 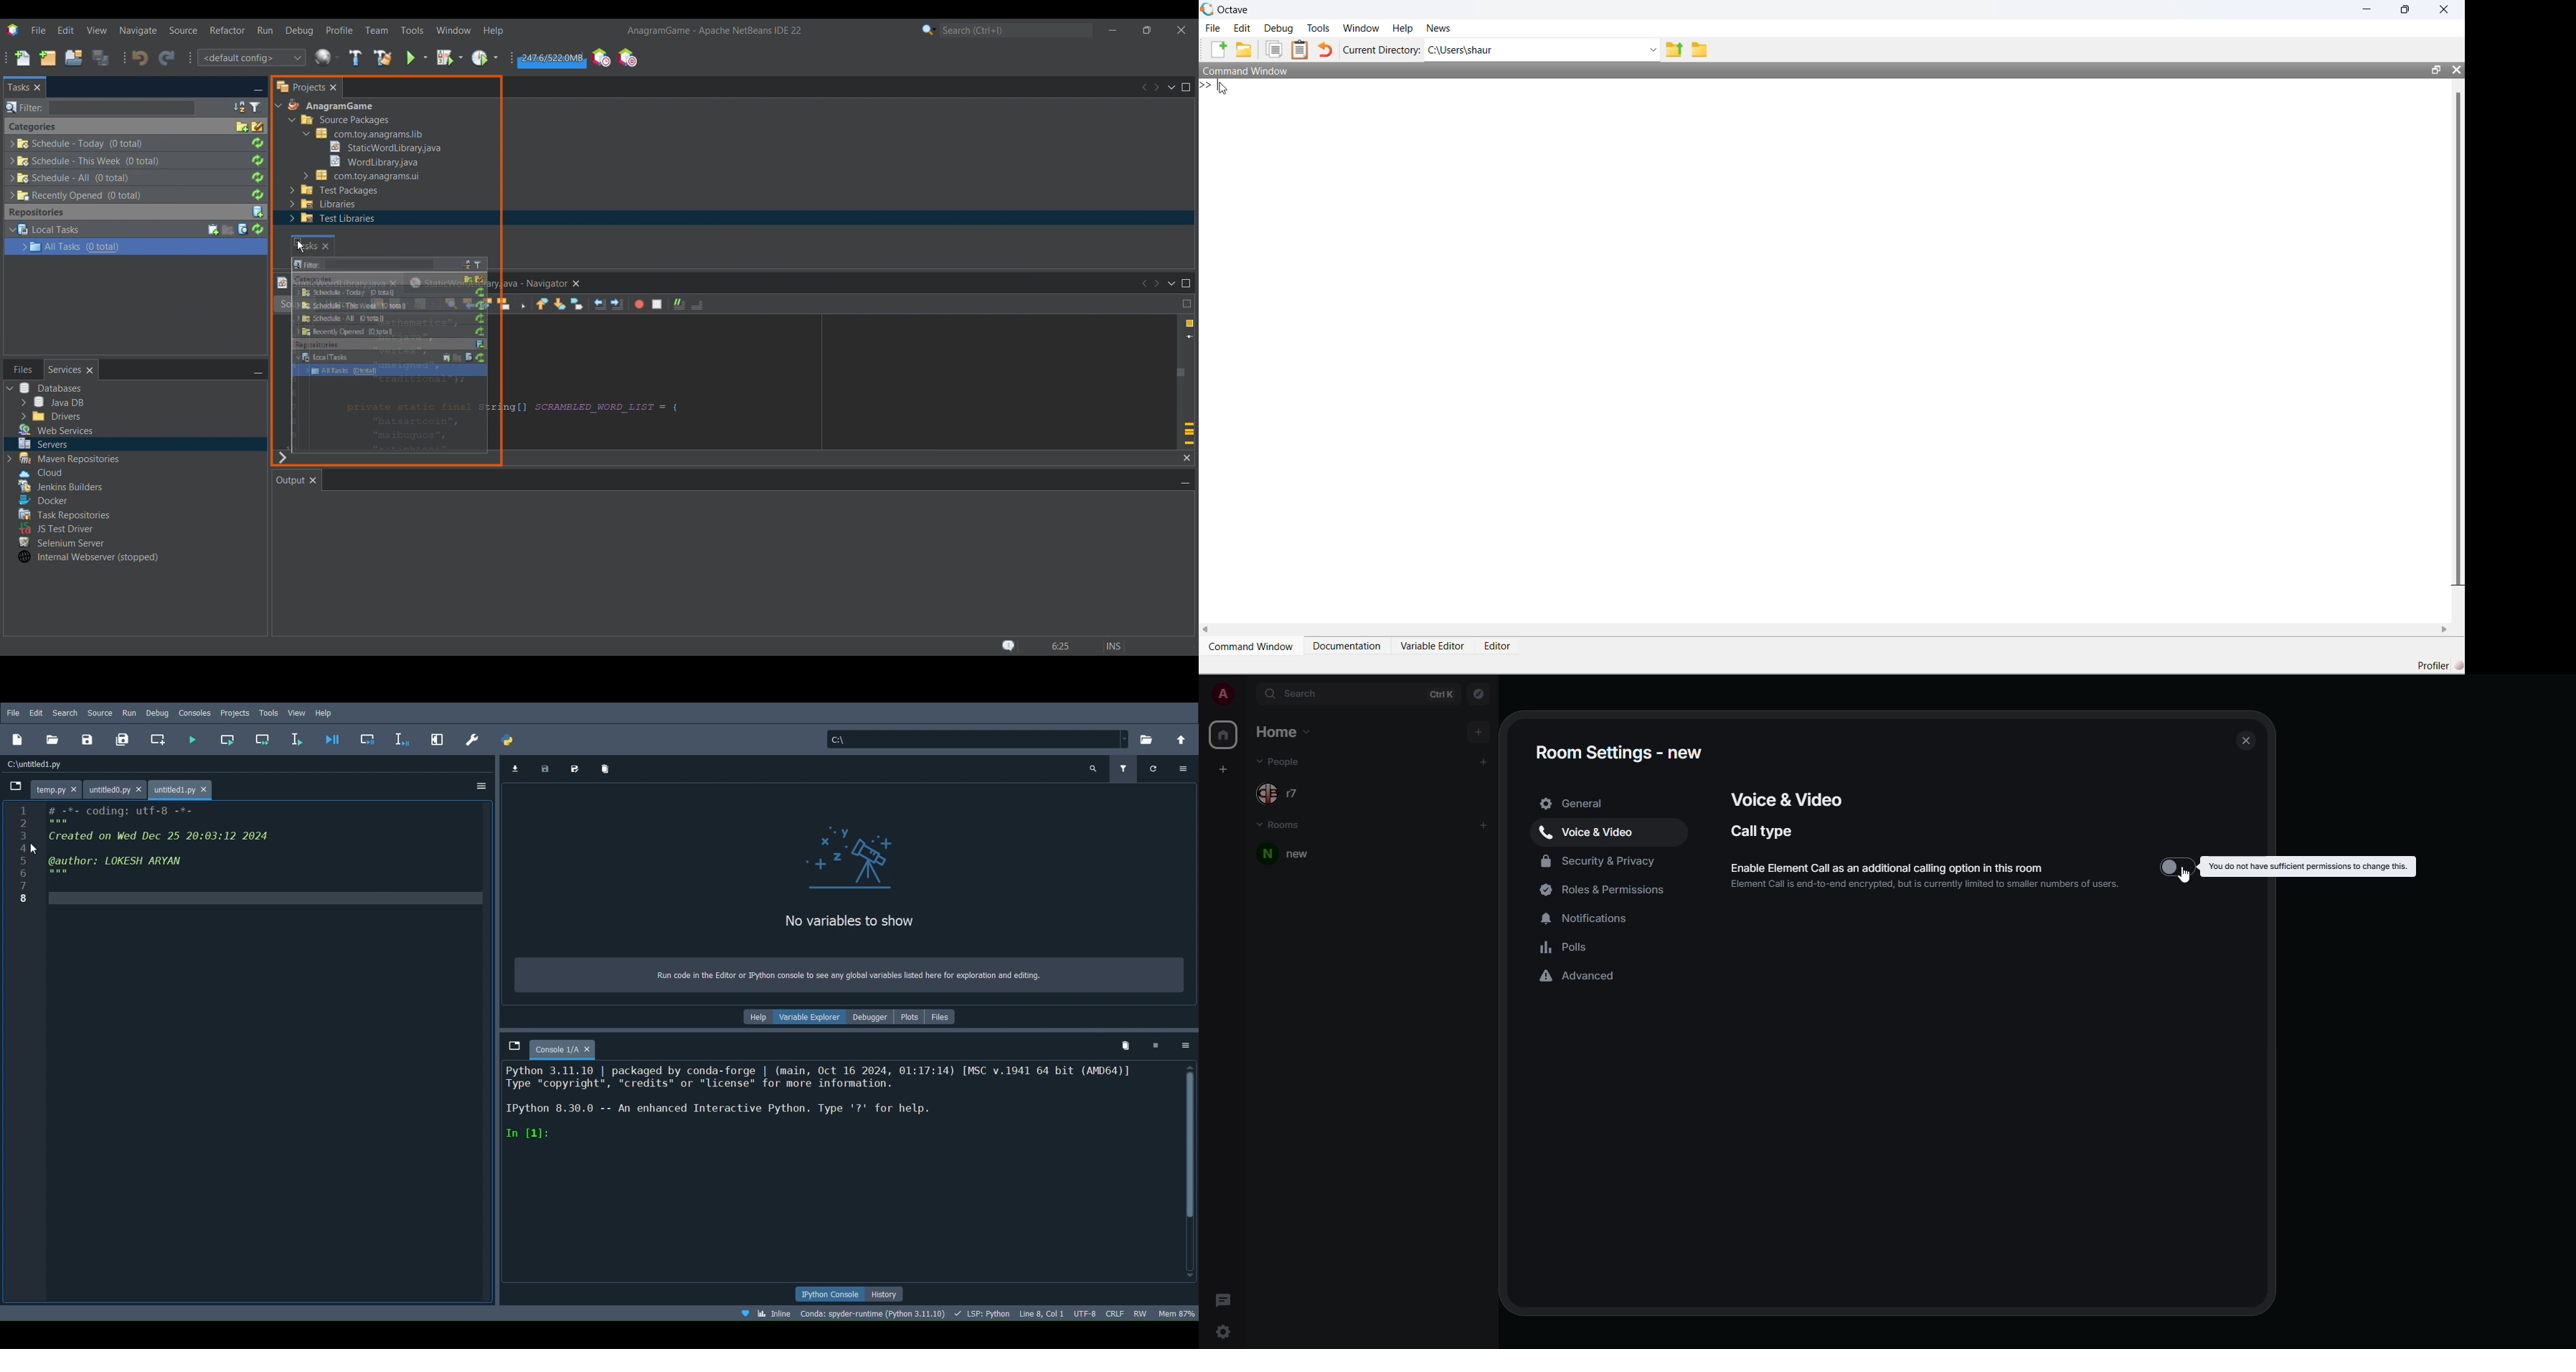 What do you see at coordinates (312, 244) in the screenshot?
I see `` at bounding box center [312, 244].